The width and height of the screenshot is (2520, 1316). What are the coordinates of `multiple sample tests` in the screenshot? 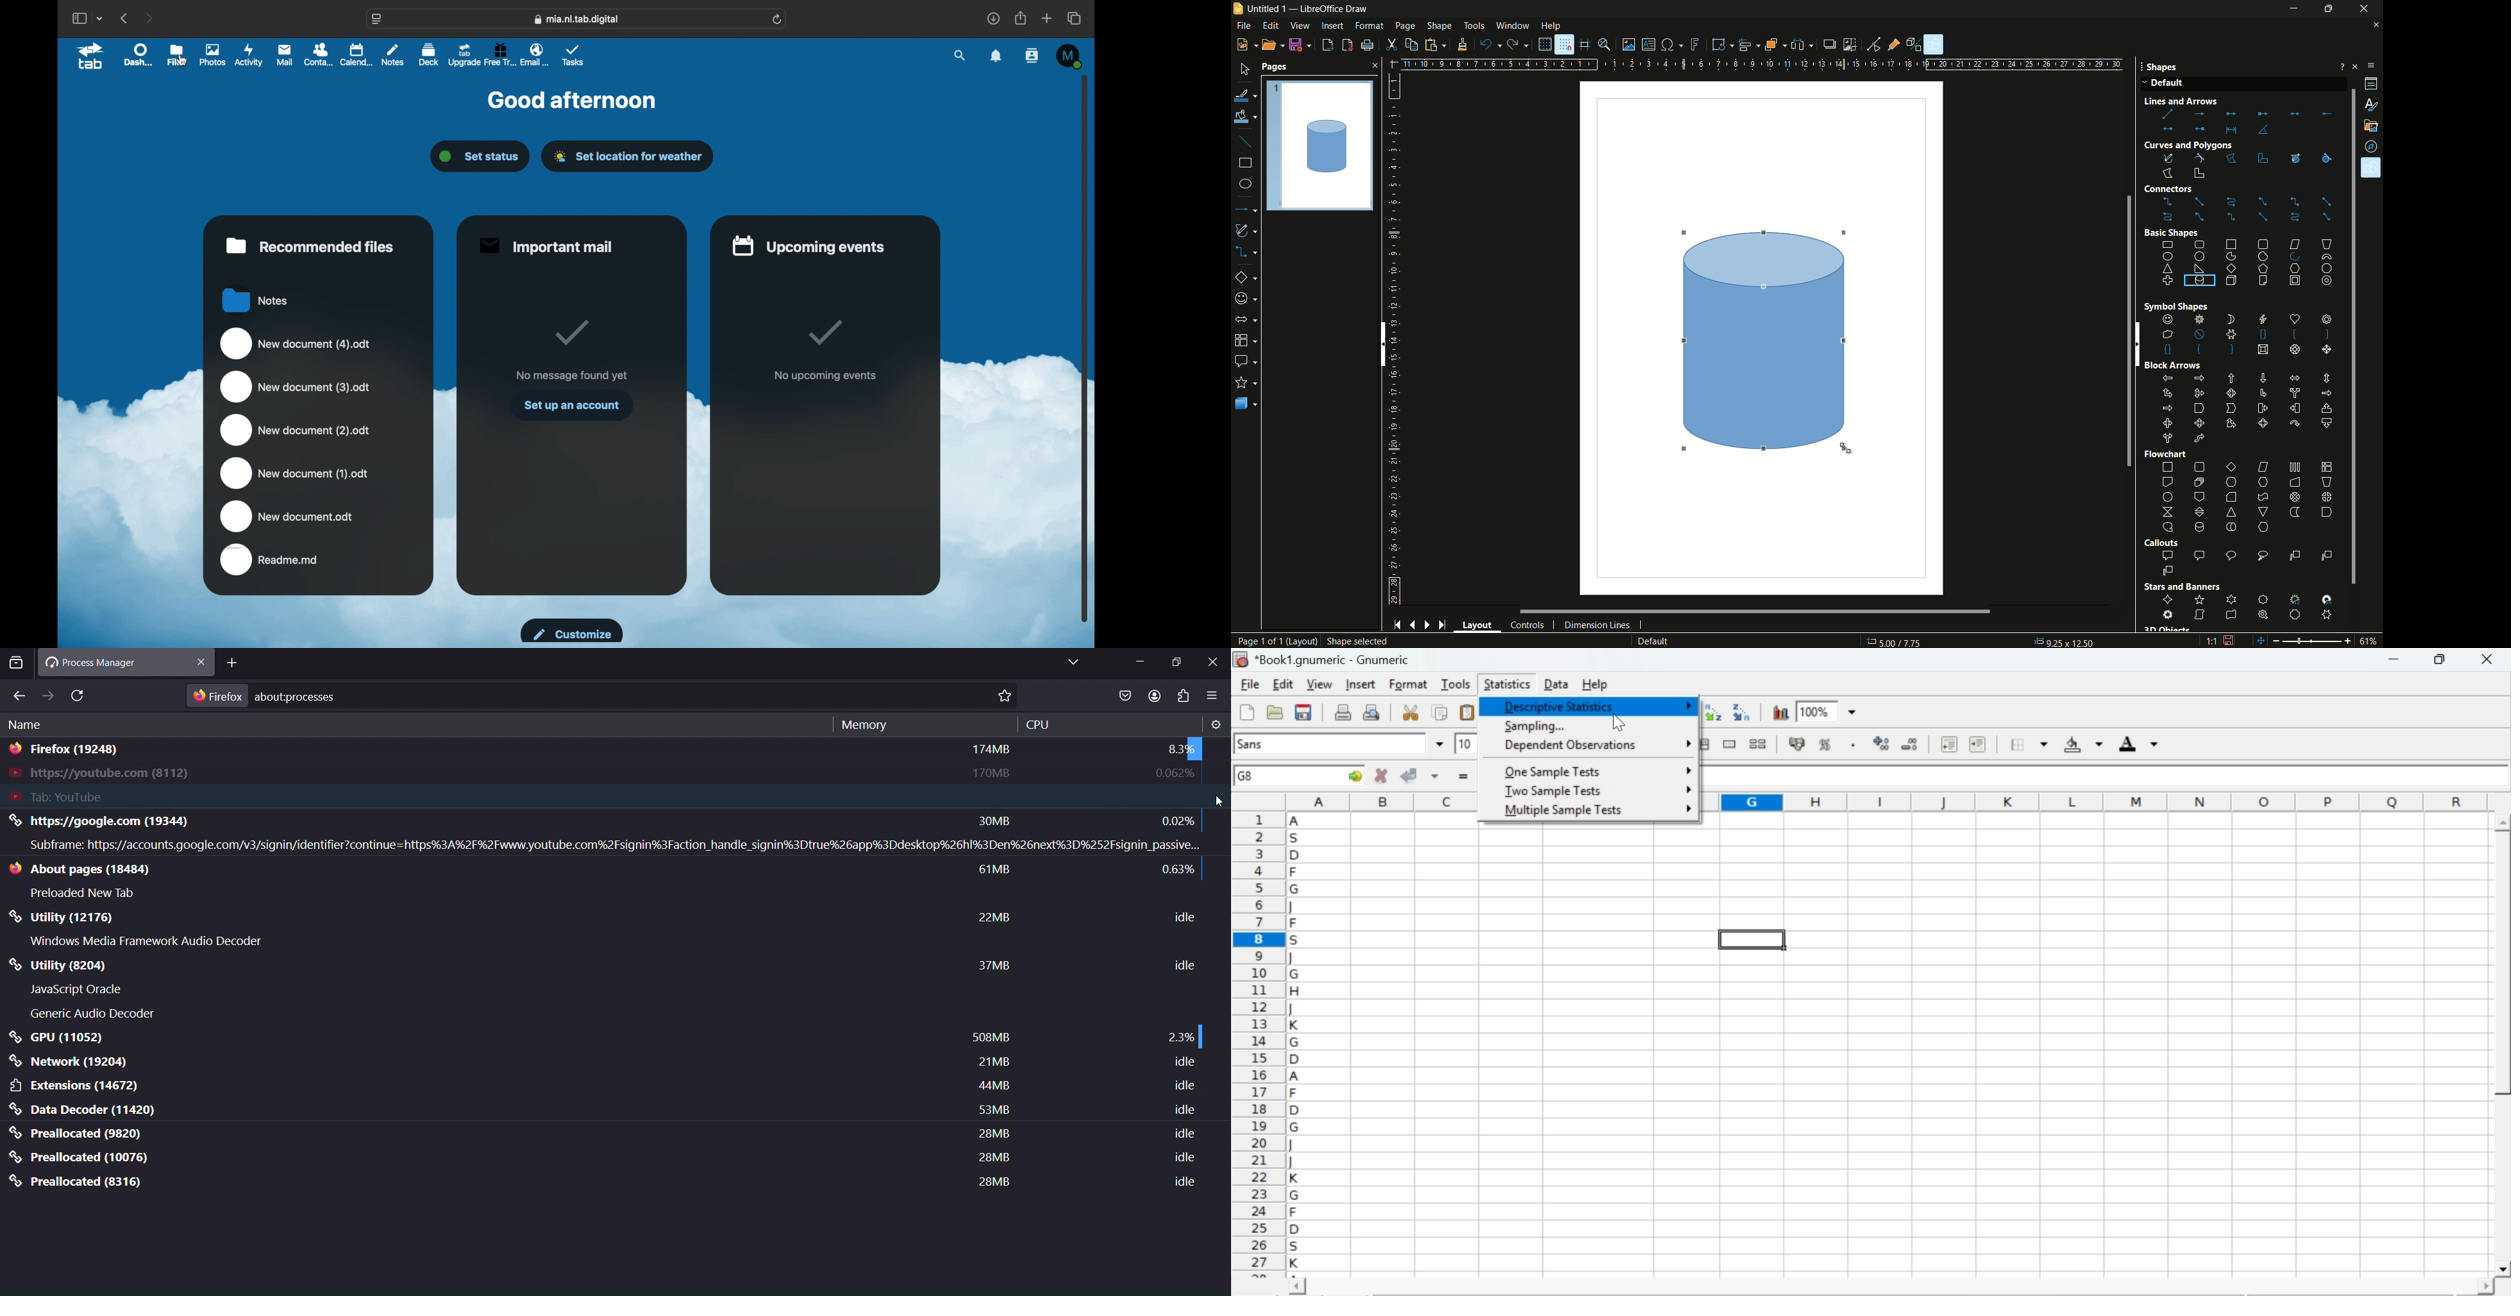 It's located at (1563, 811).